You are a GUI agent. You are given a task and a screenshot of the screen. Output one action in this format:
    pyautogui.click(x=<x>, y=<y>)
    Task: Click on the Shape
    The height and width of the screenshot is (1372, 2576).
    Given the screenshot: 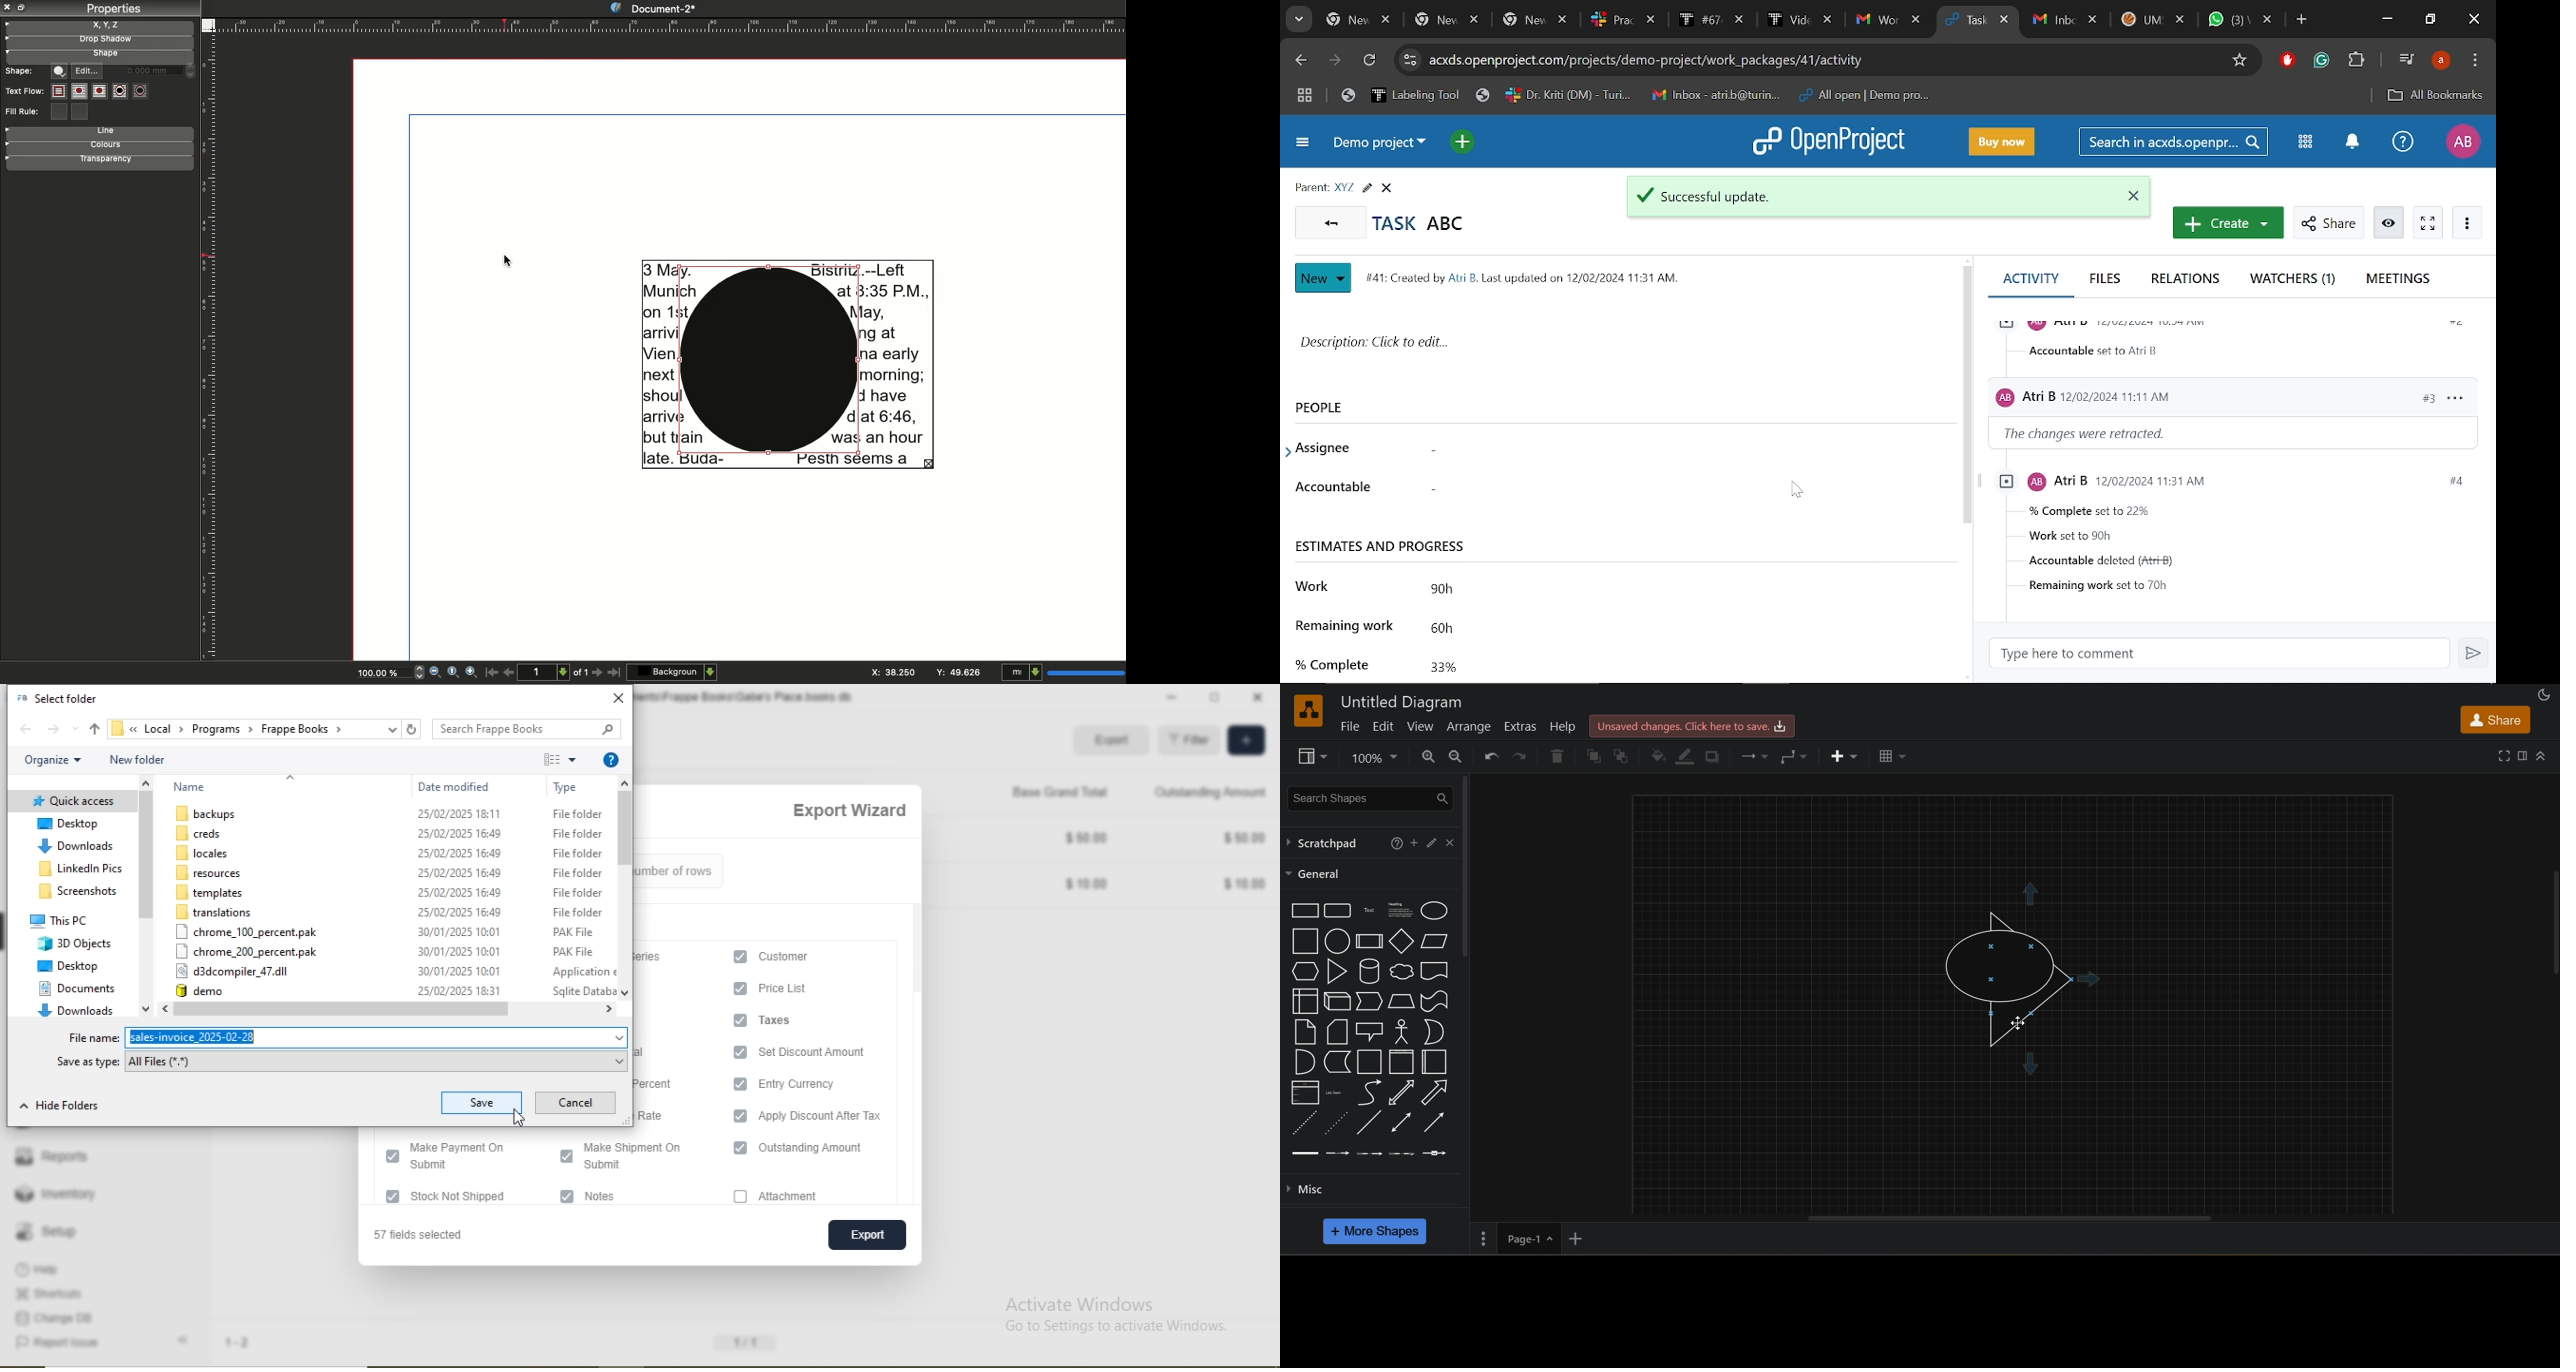 What is the action you would take?
    pyautogui.click(x=61, y=71)
    